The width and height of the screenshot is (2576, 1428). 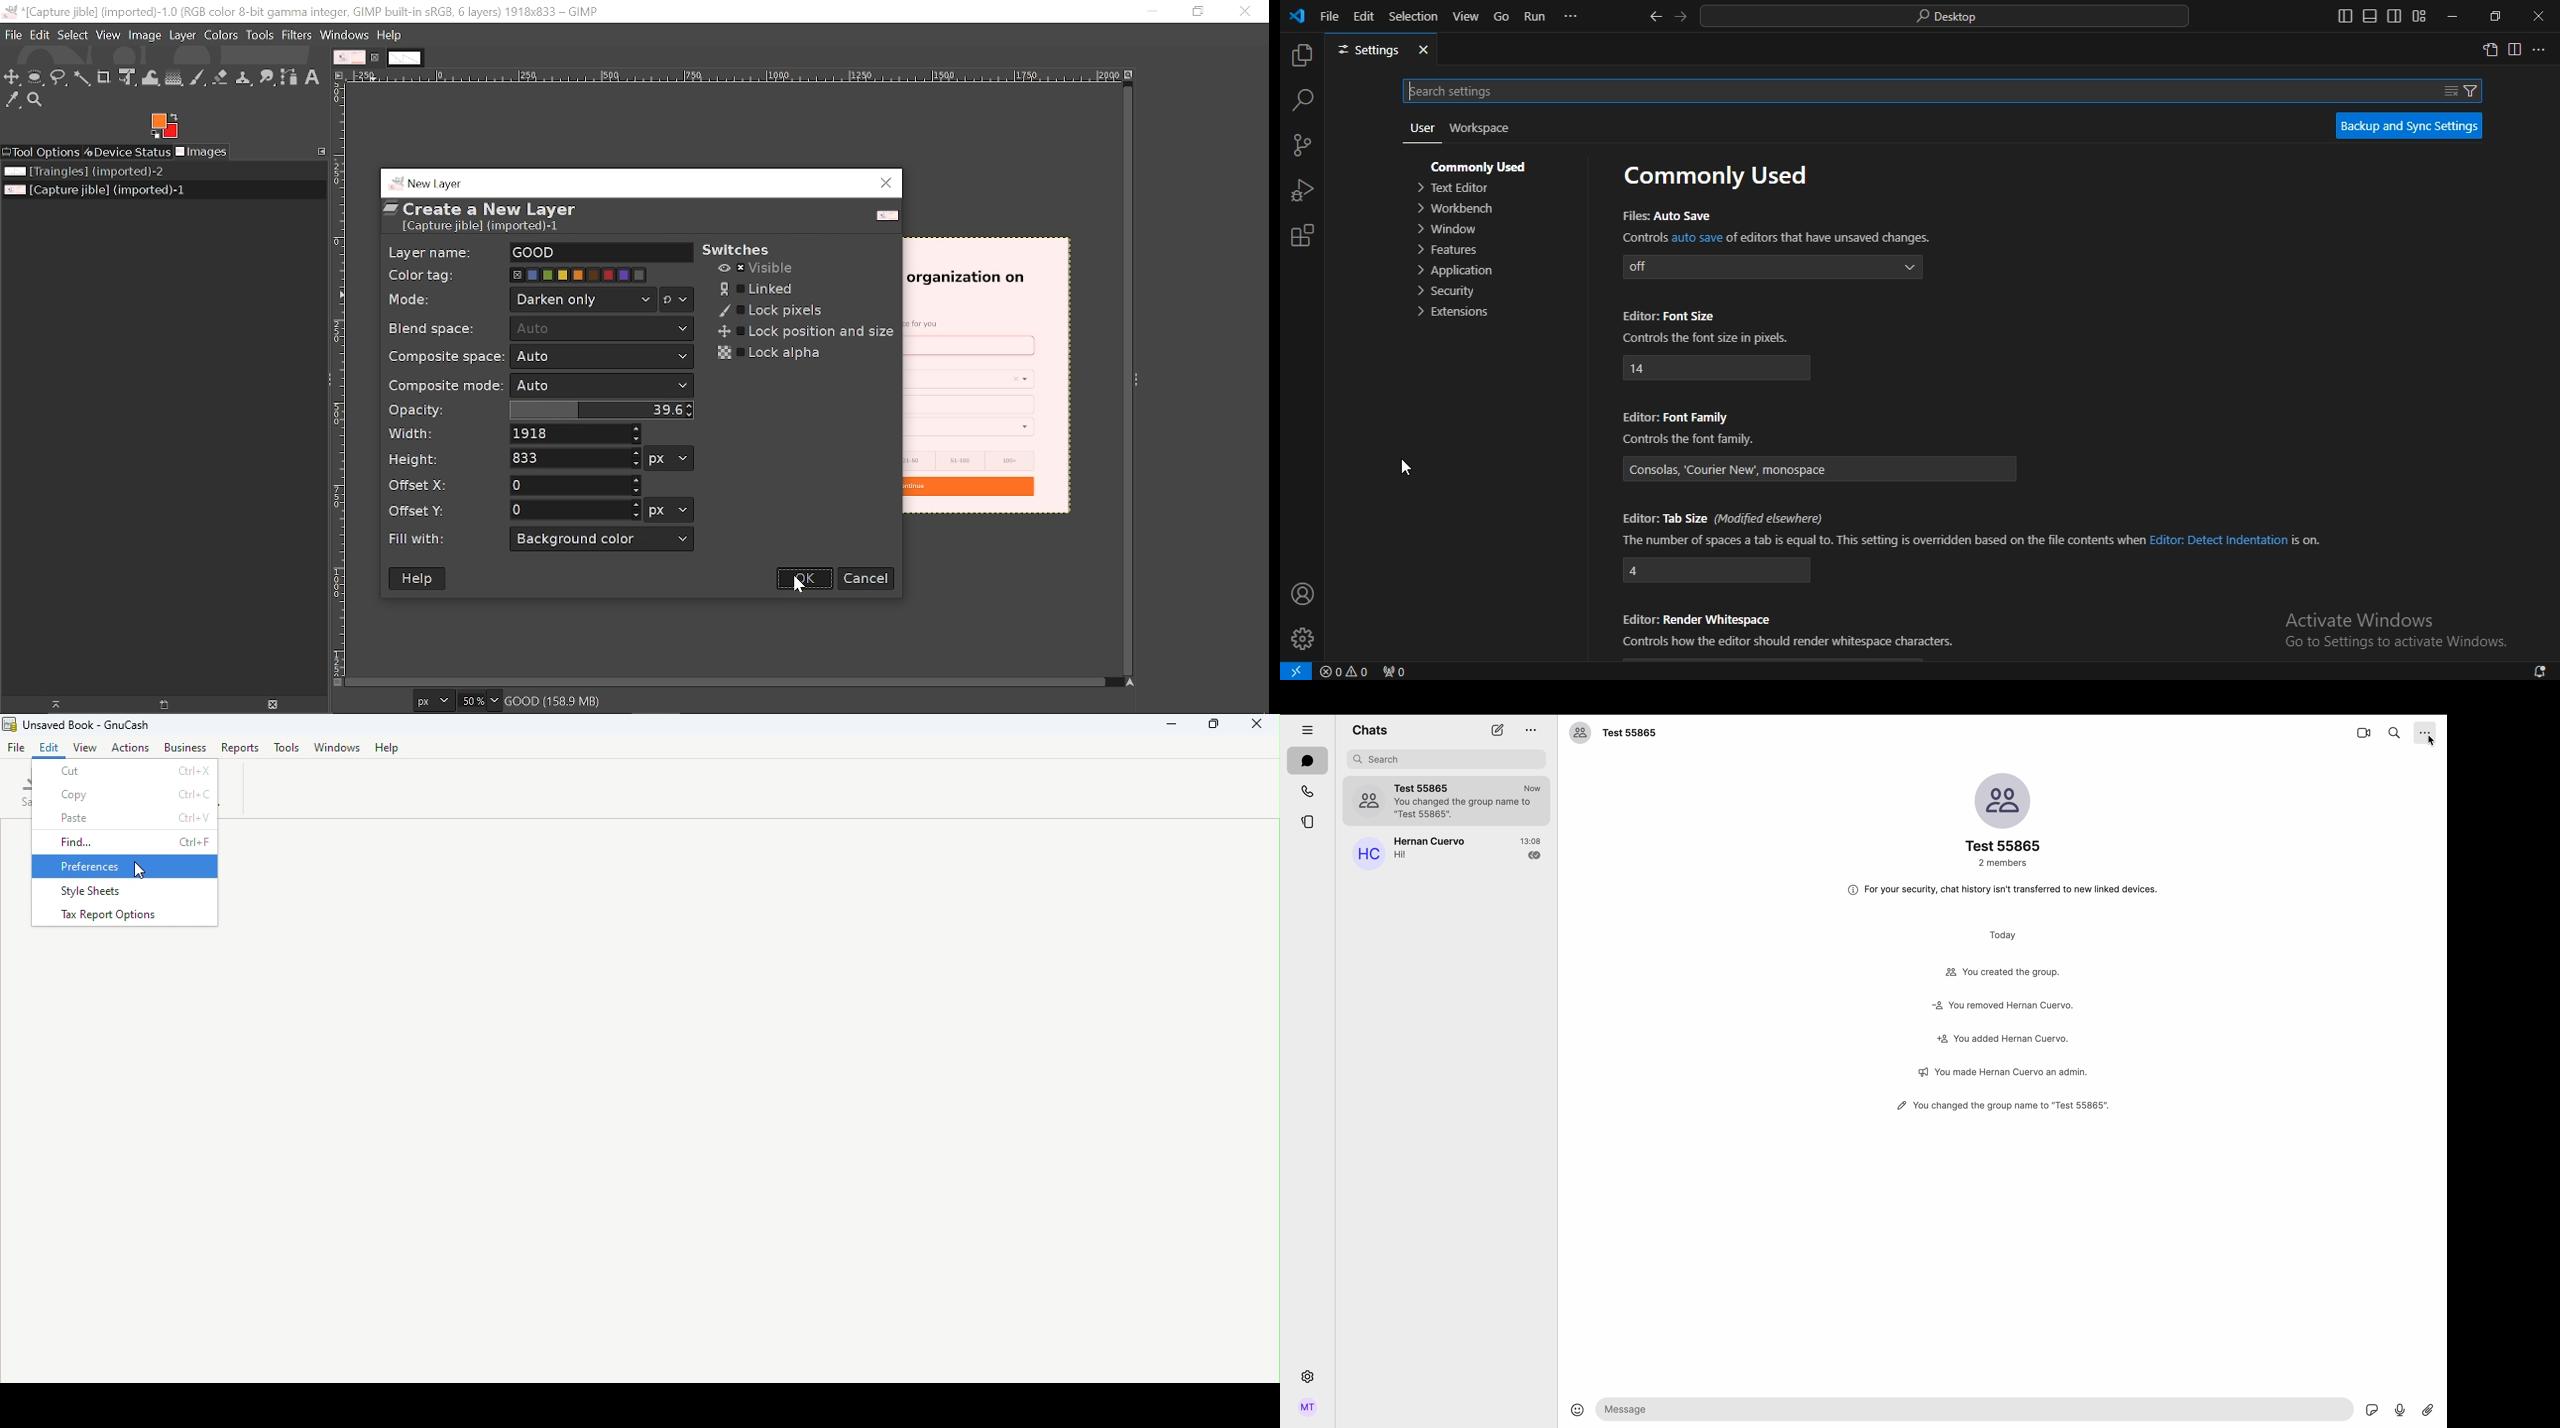 What do you see at coordinates (601, 253) in the screenshot?
I see `layer name` at bounding box center [601, 253].